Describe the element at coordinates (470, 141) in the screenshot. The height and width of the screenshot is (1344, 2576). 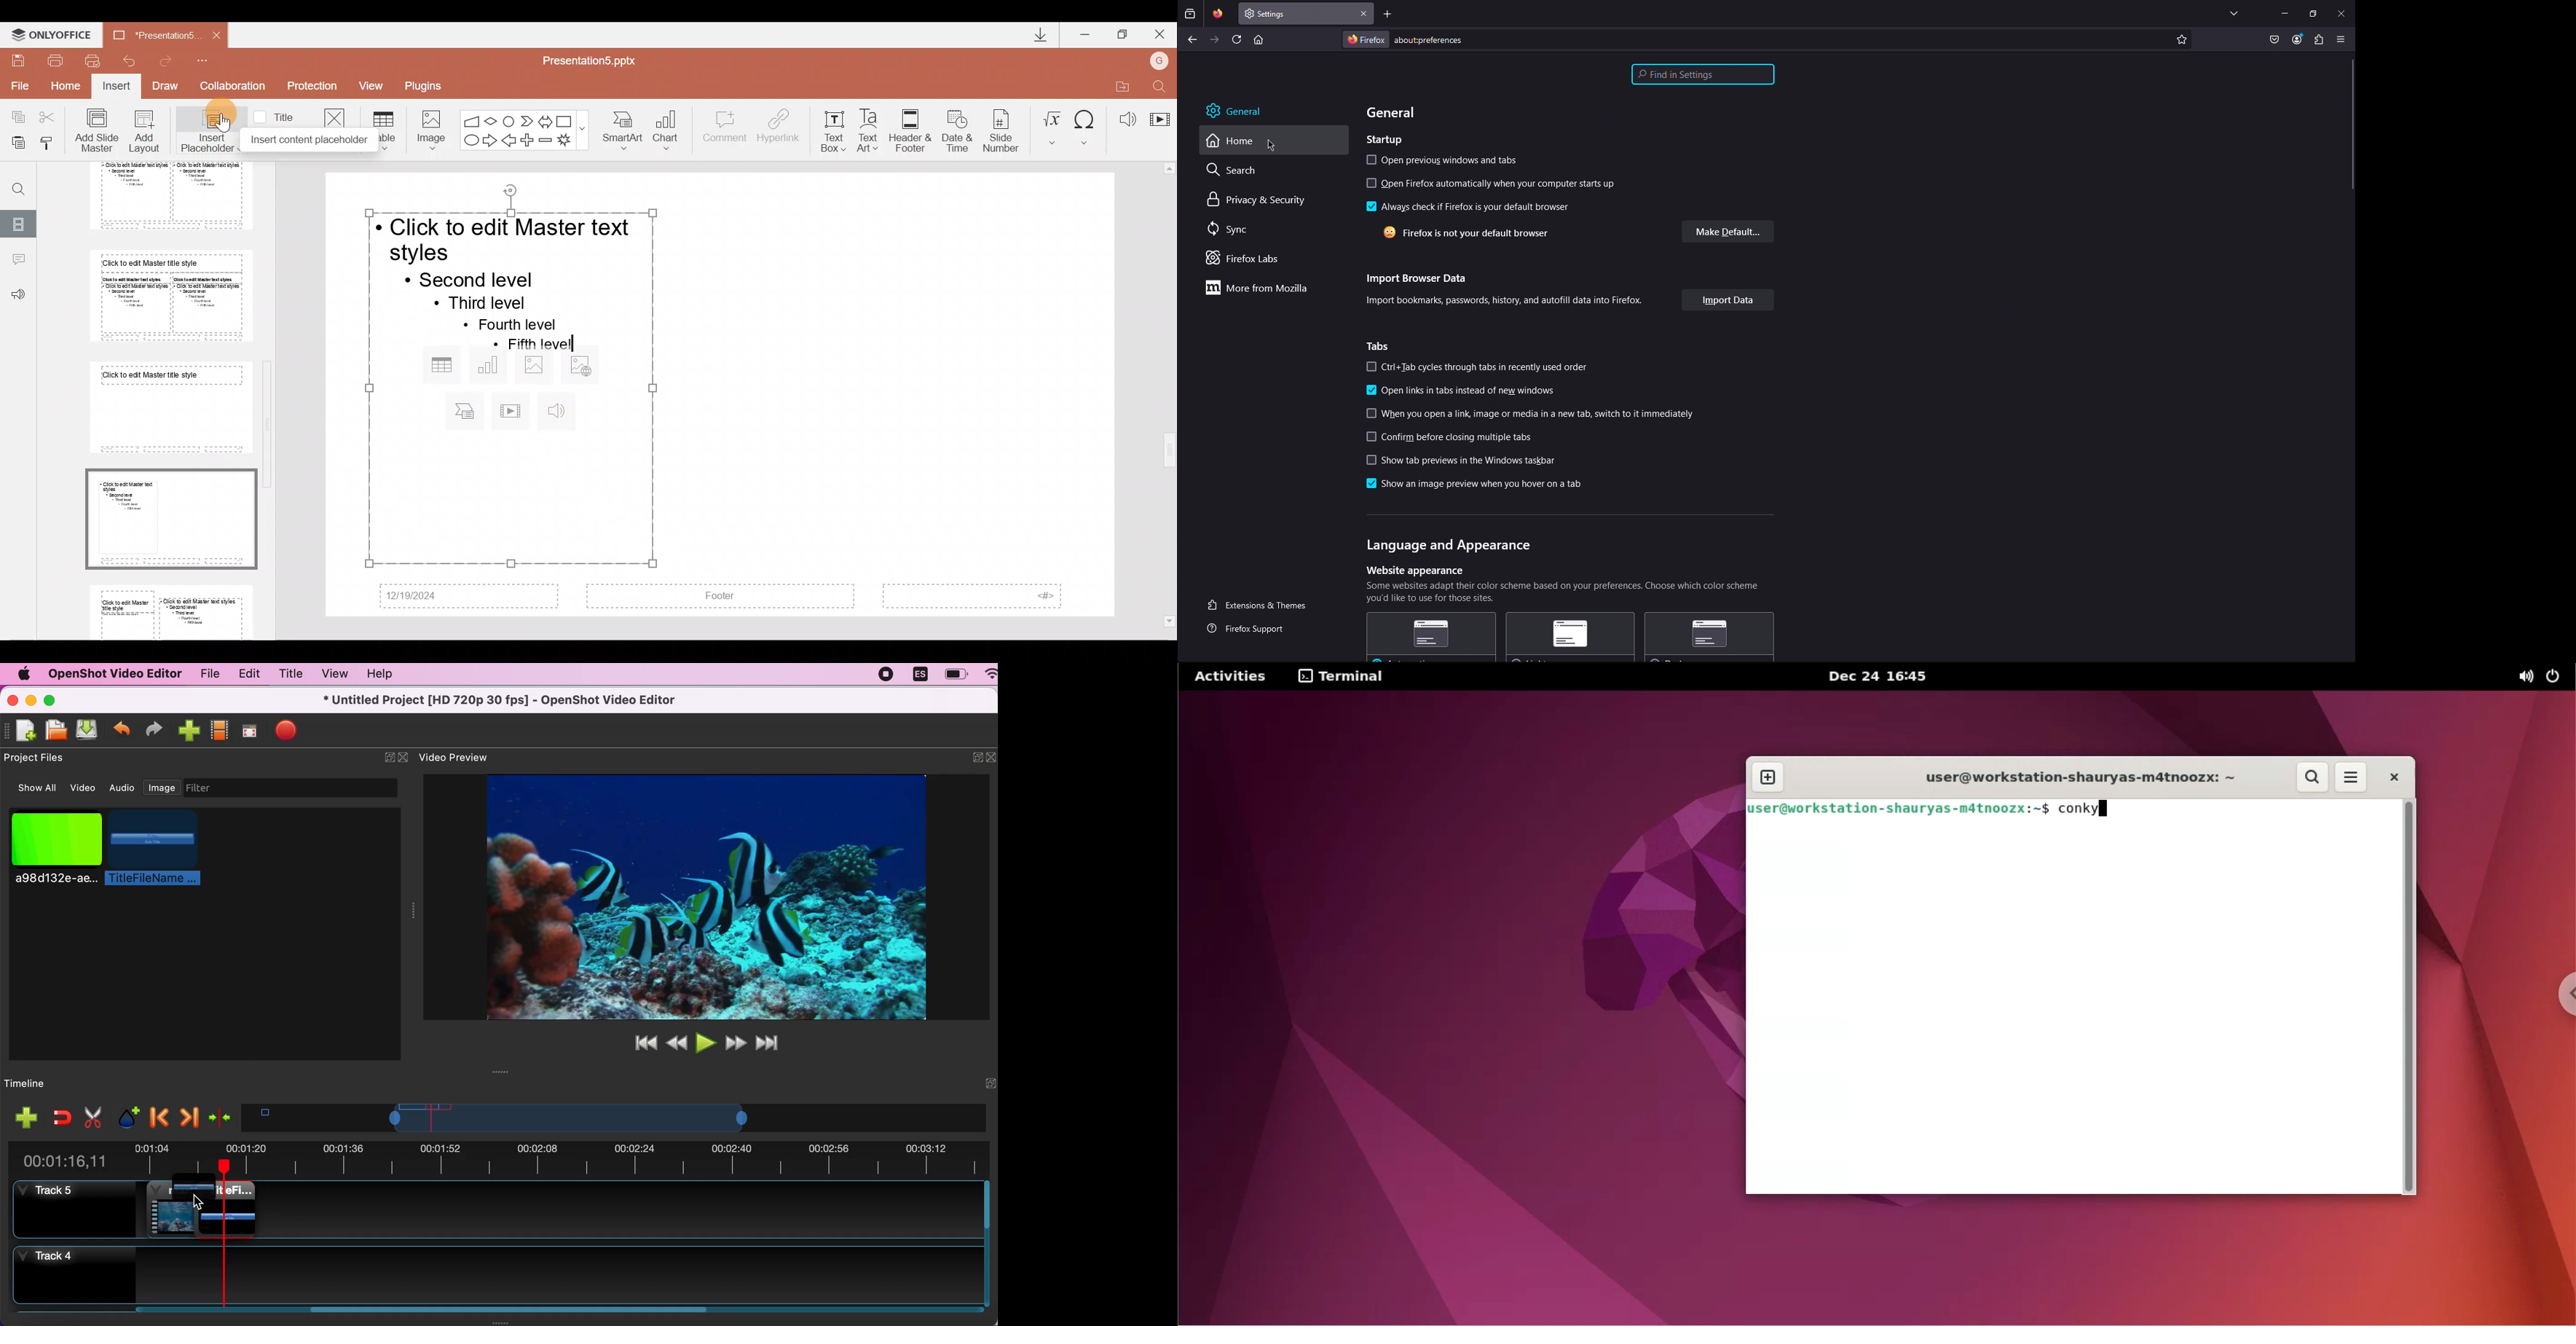
I see `Ellipse` at that location.